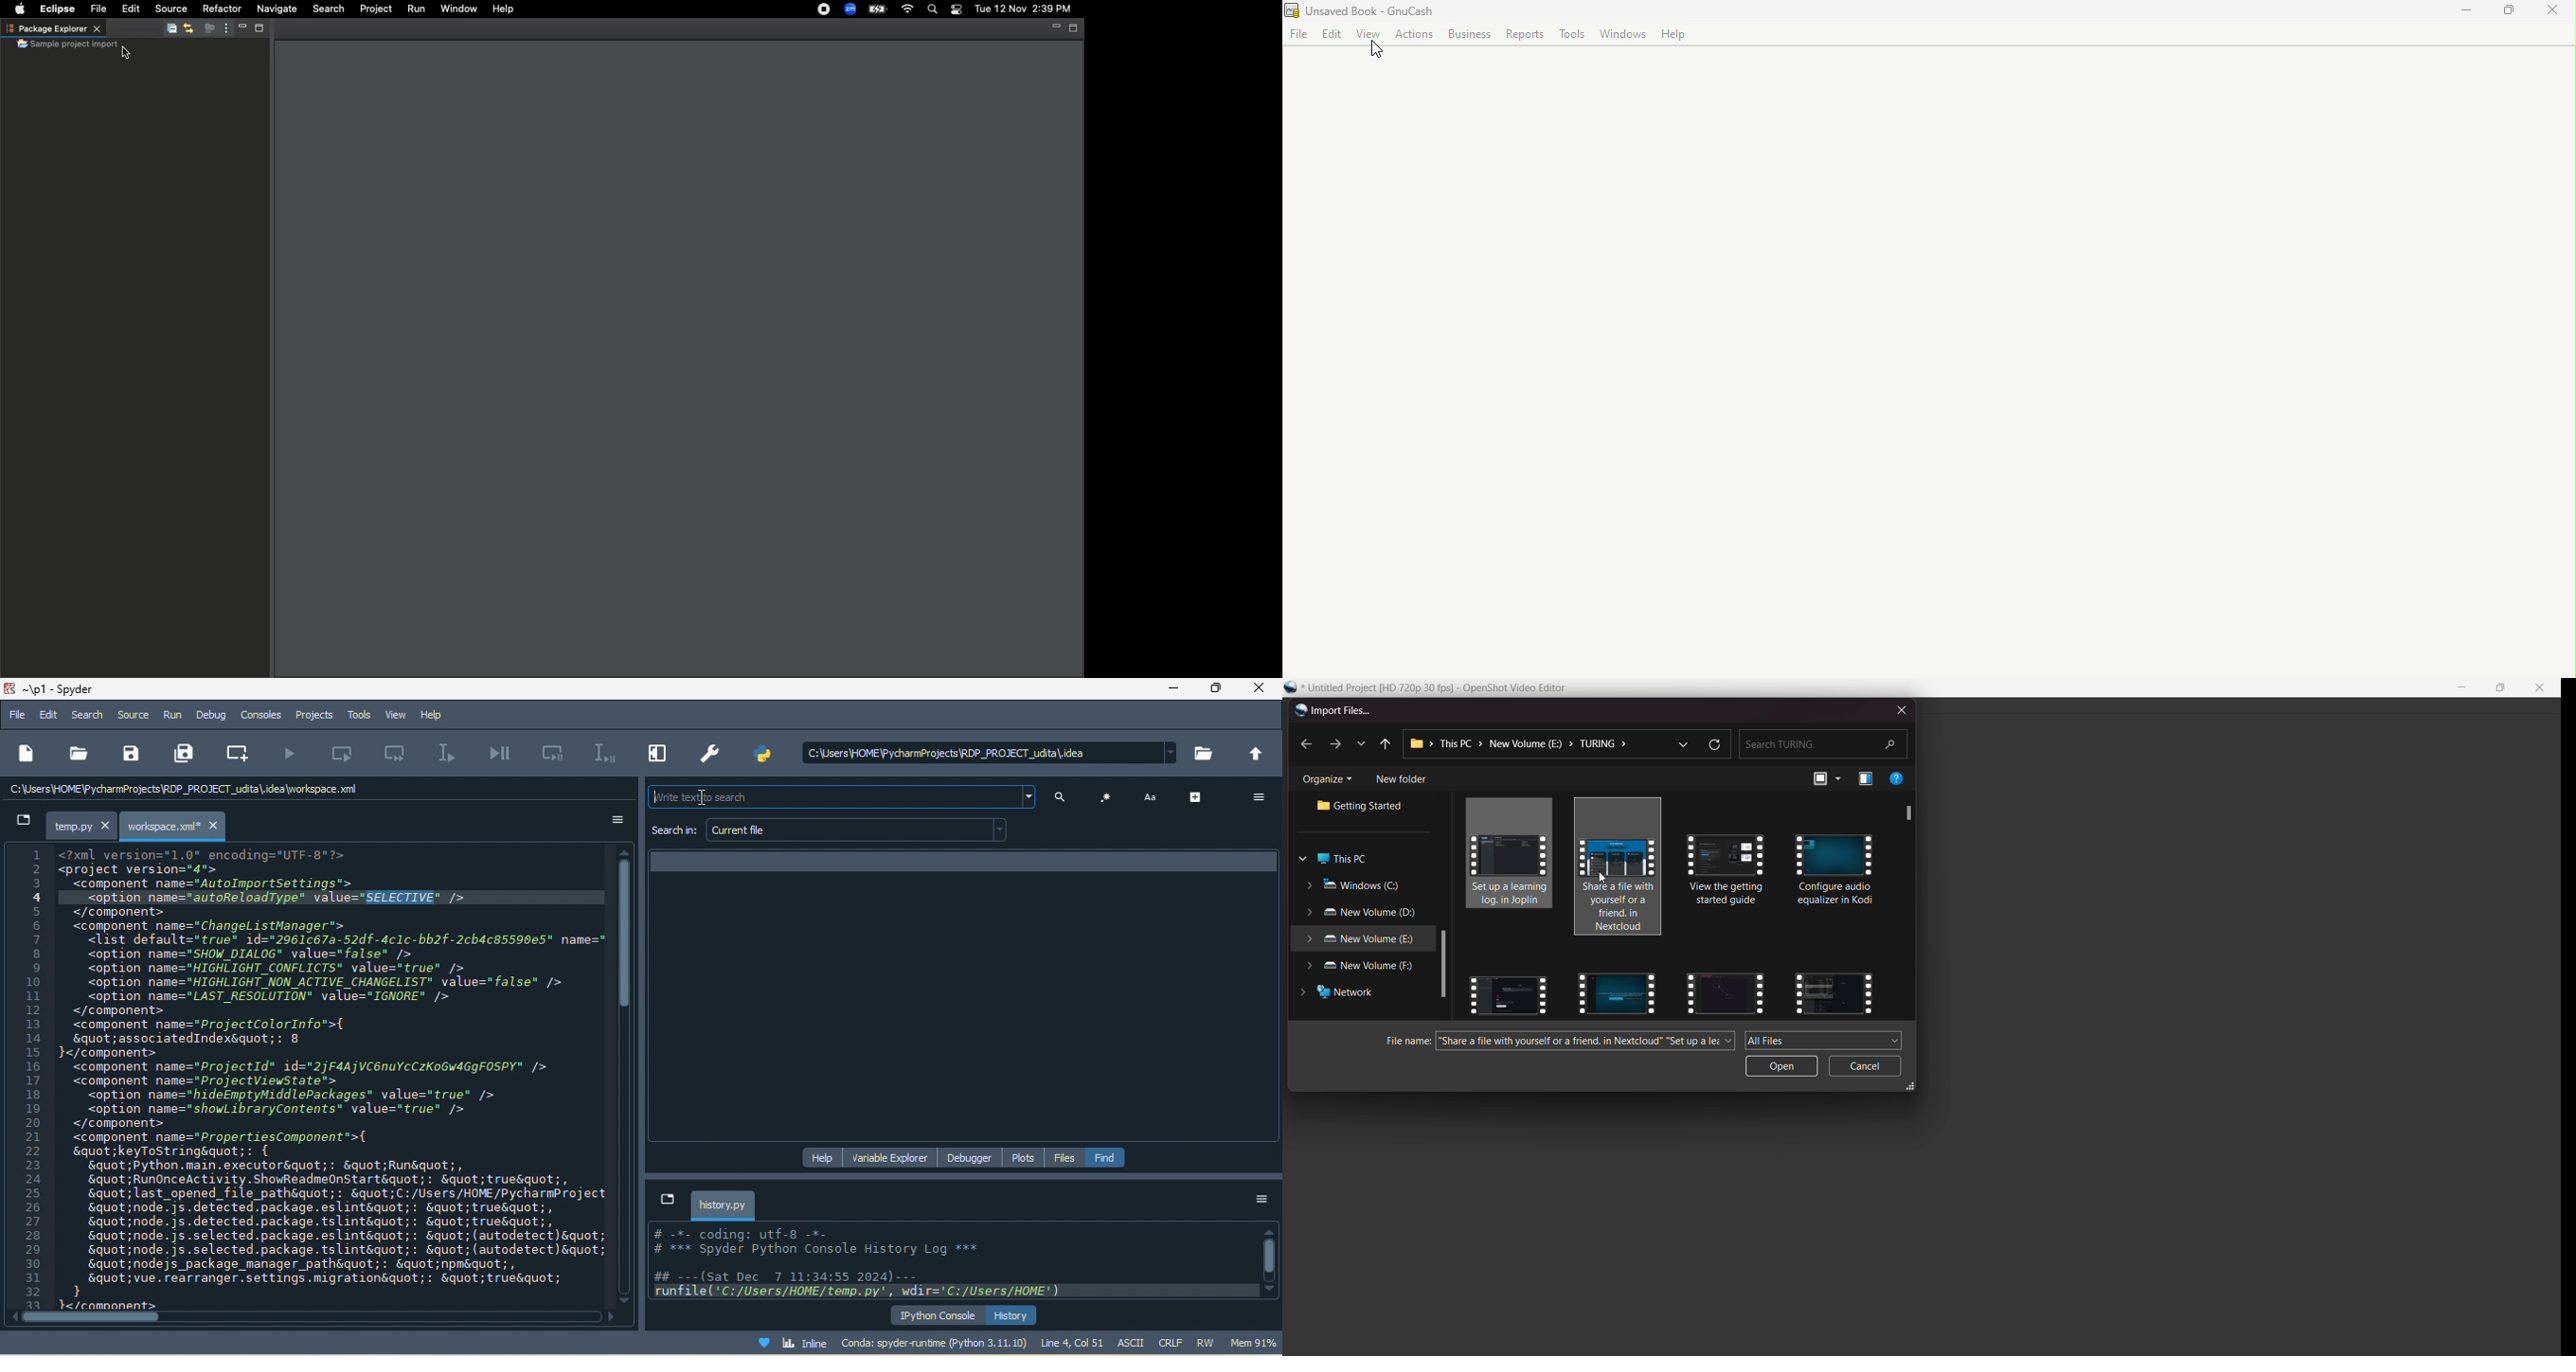  I want to click on Control center, so click(955, 10).